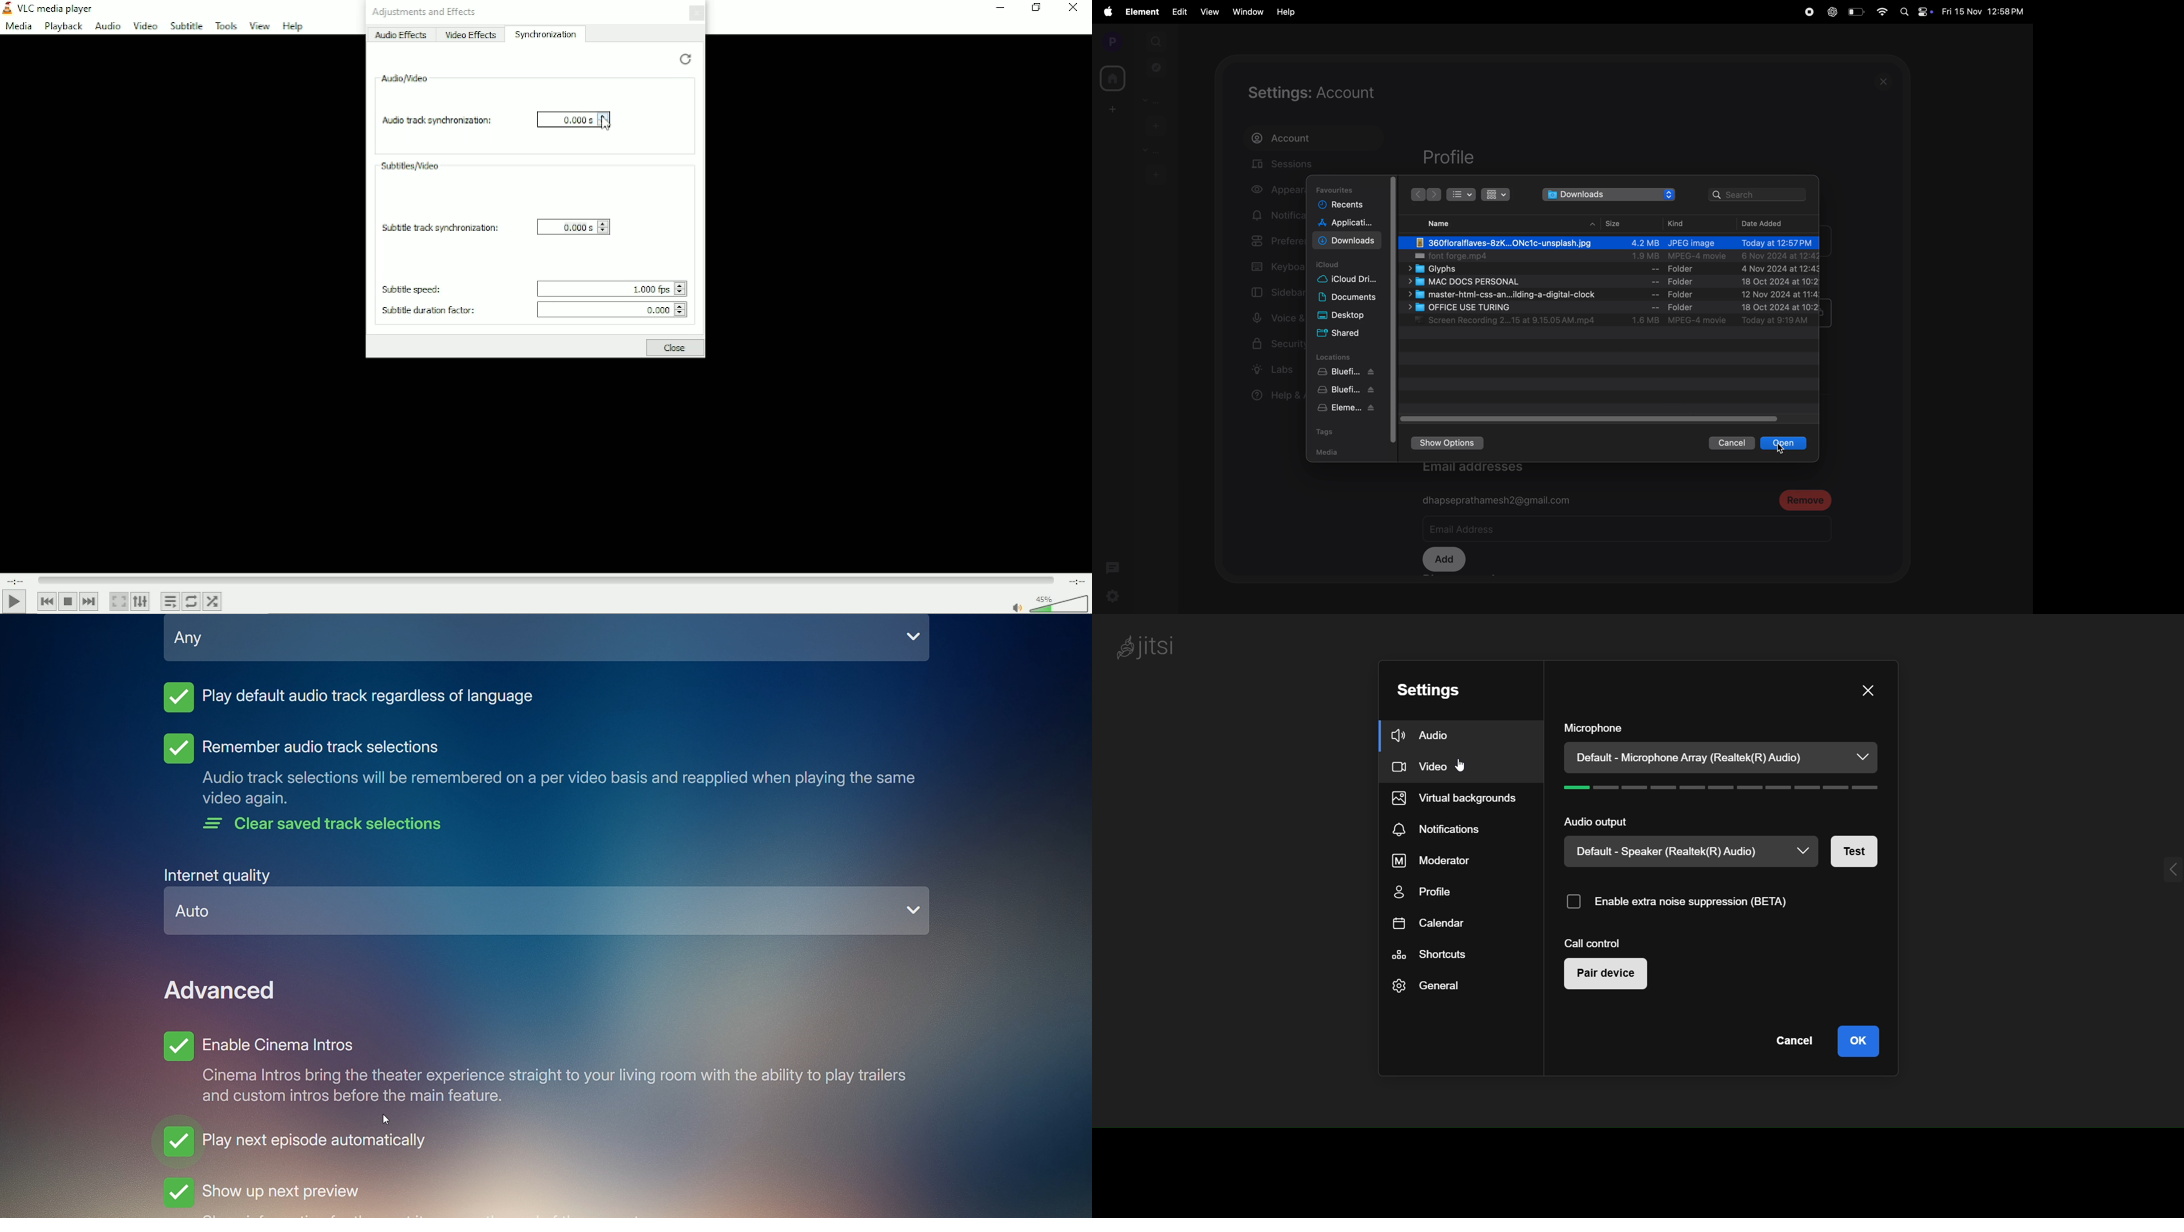  What do you see at coordinates (1864, 756) in the screenshot?
I see `dropdown` at bounding box center [1864, 756].